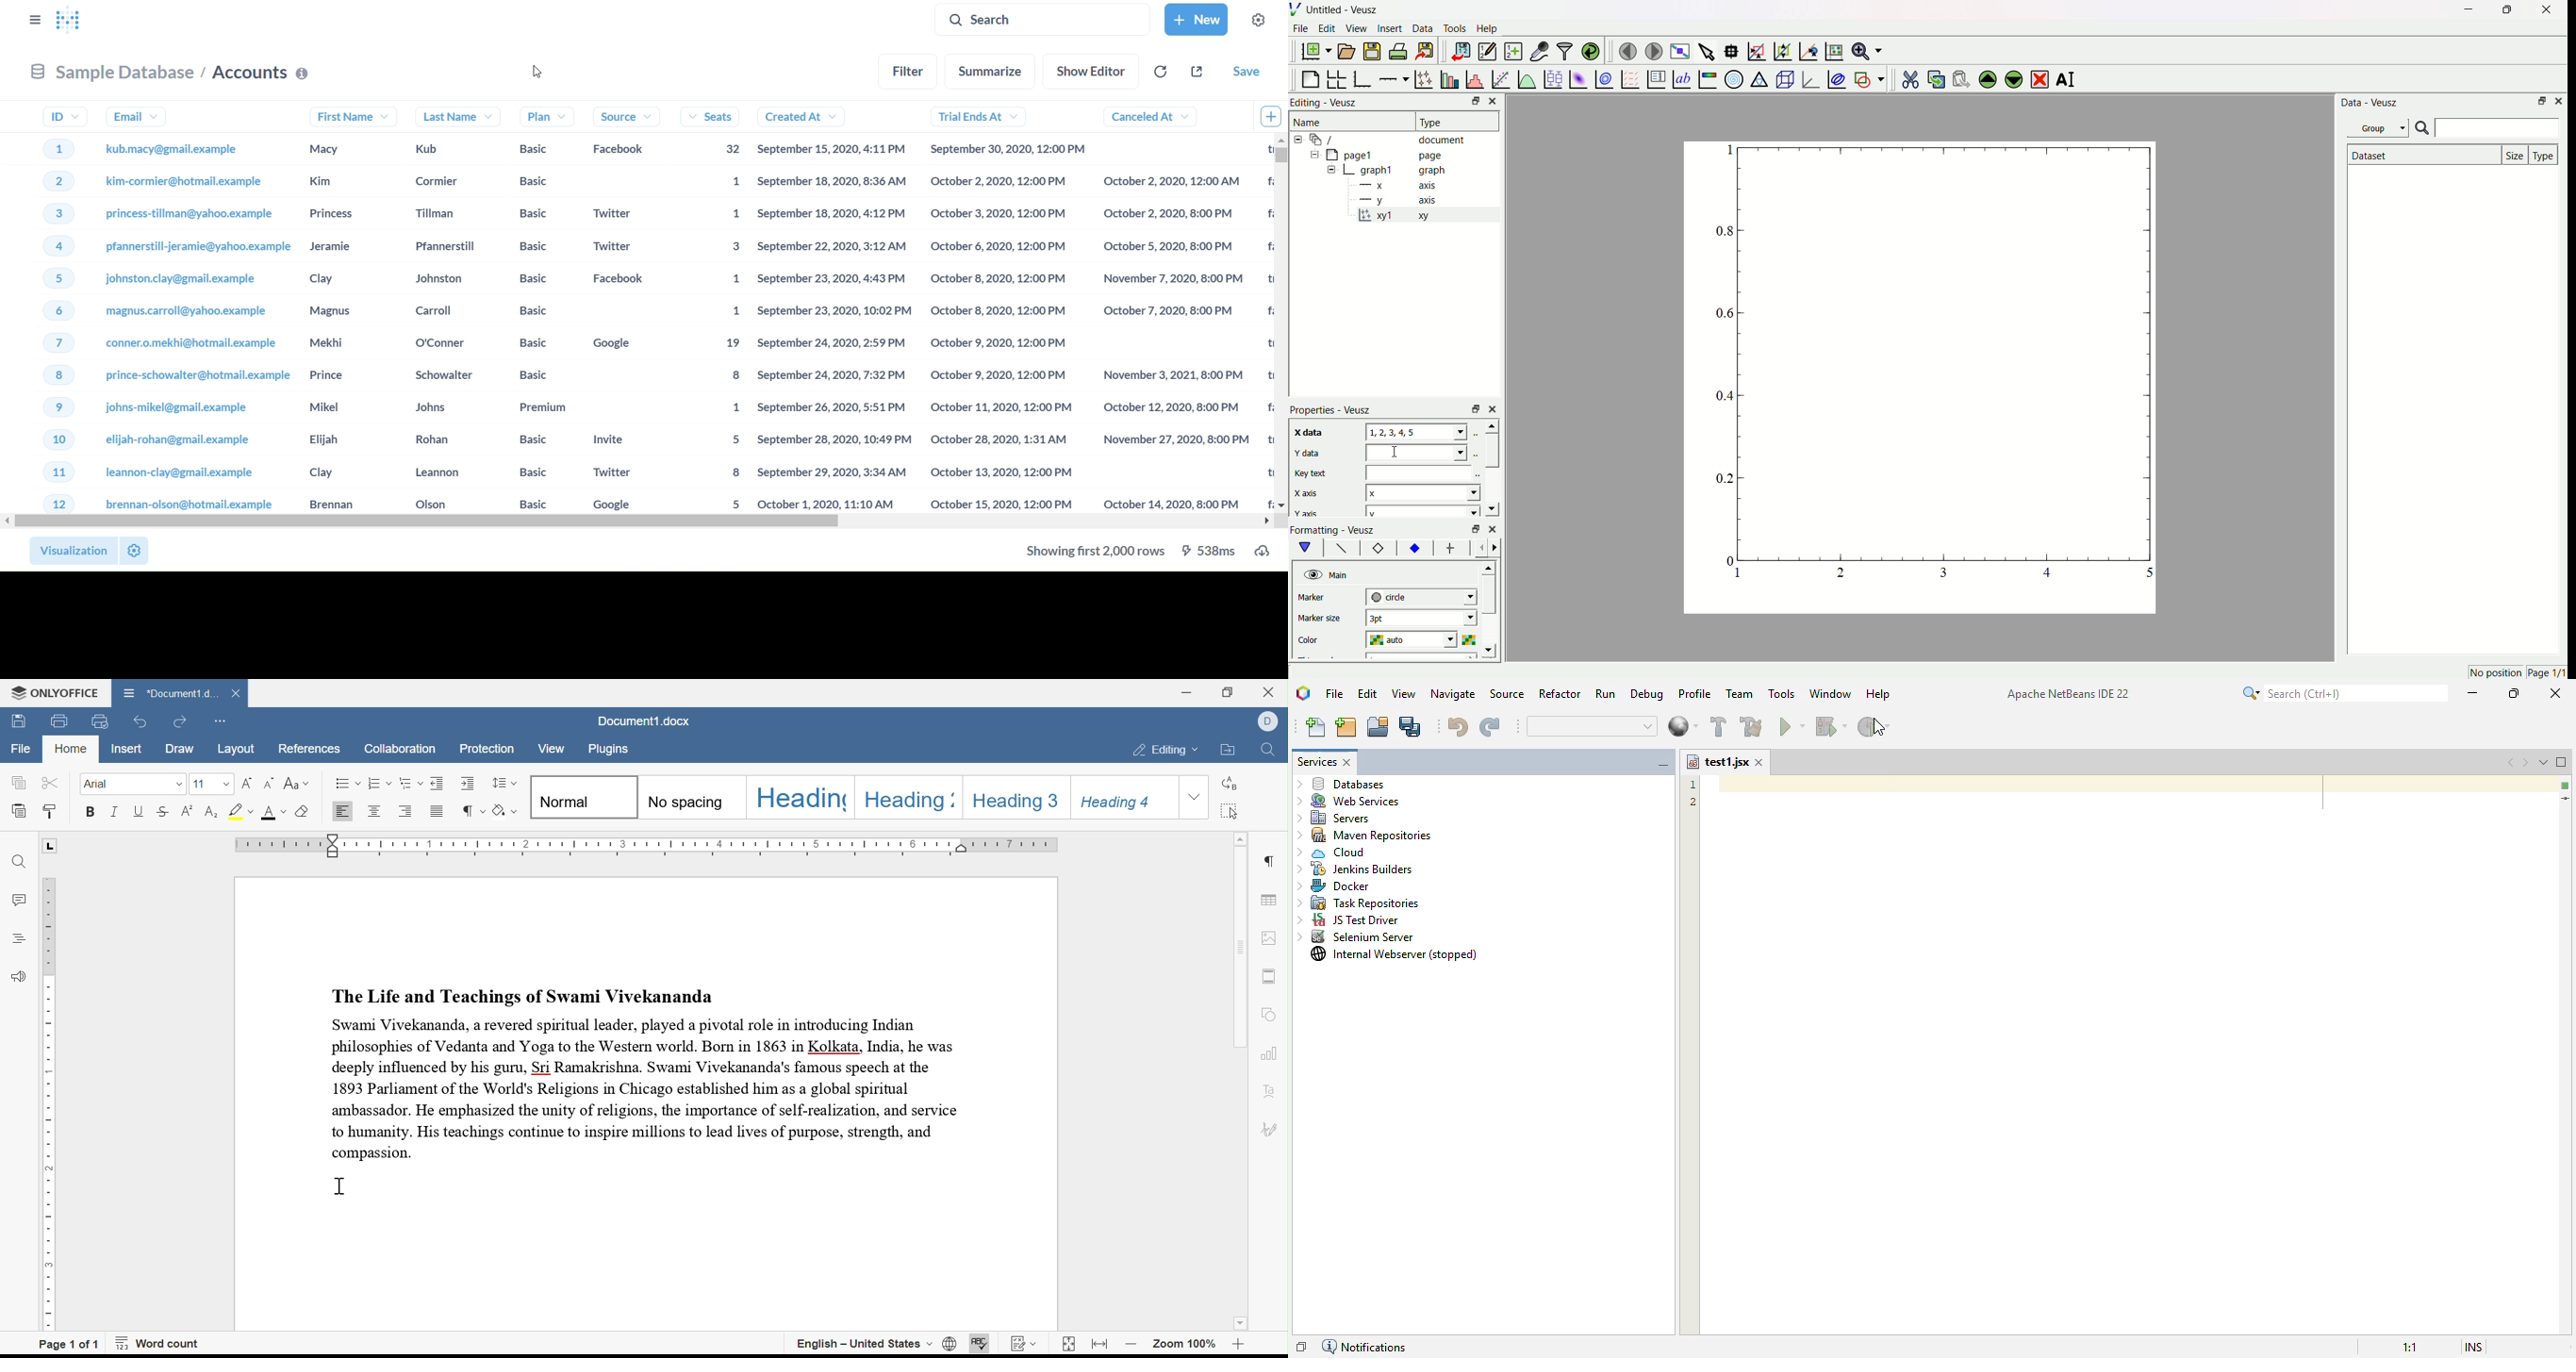 This screenshot has width=2576, height=1372. What do you see at coordinates (246, 784) in the screenshot?
I see `increment font size` at bounding box center [246, 784].